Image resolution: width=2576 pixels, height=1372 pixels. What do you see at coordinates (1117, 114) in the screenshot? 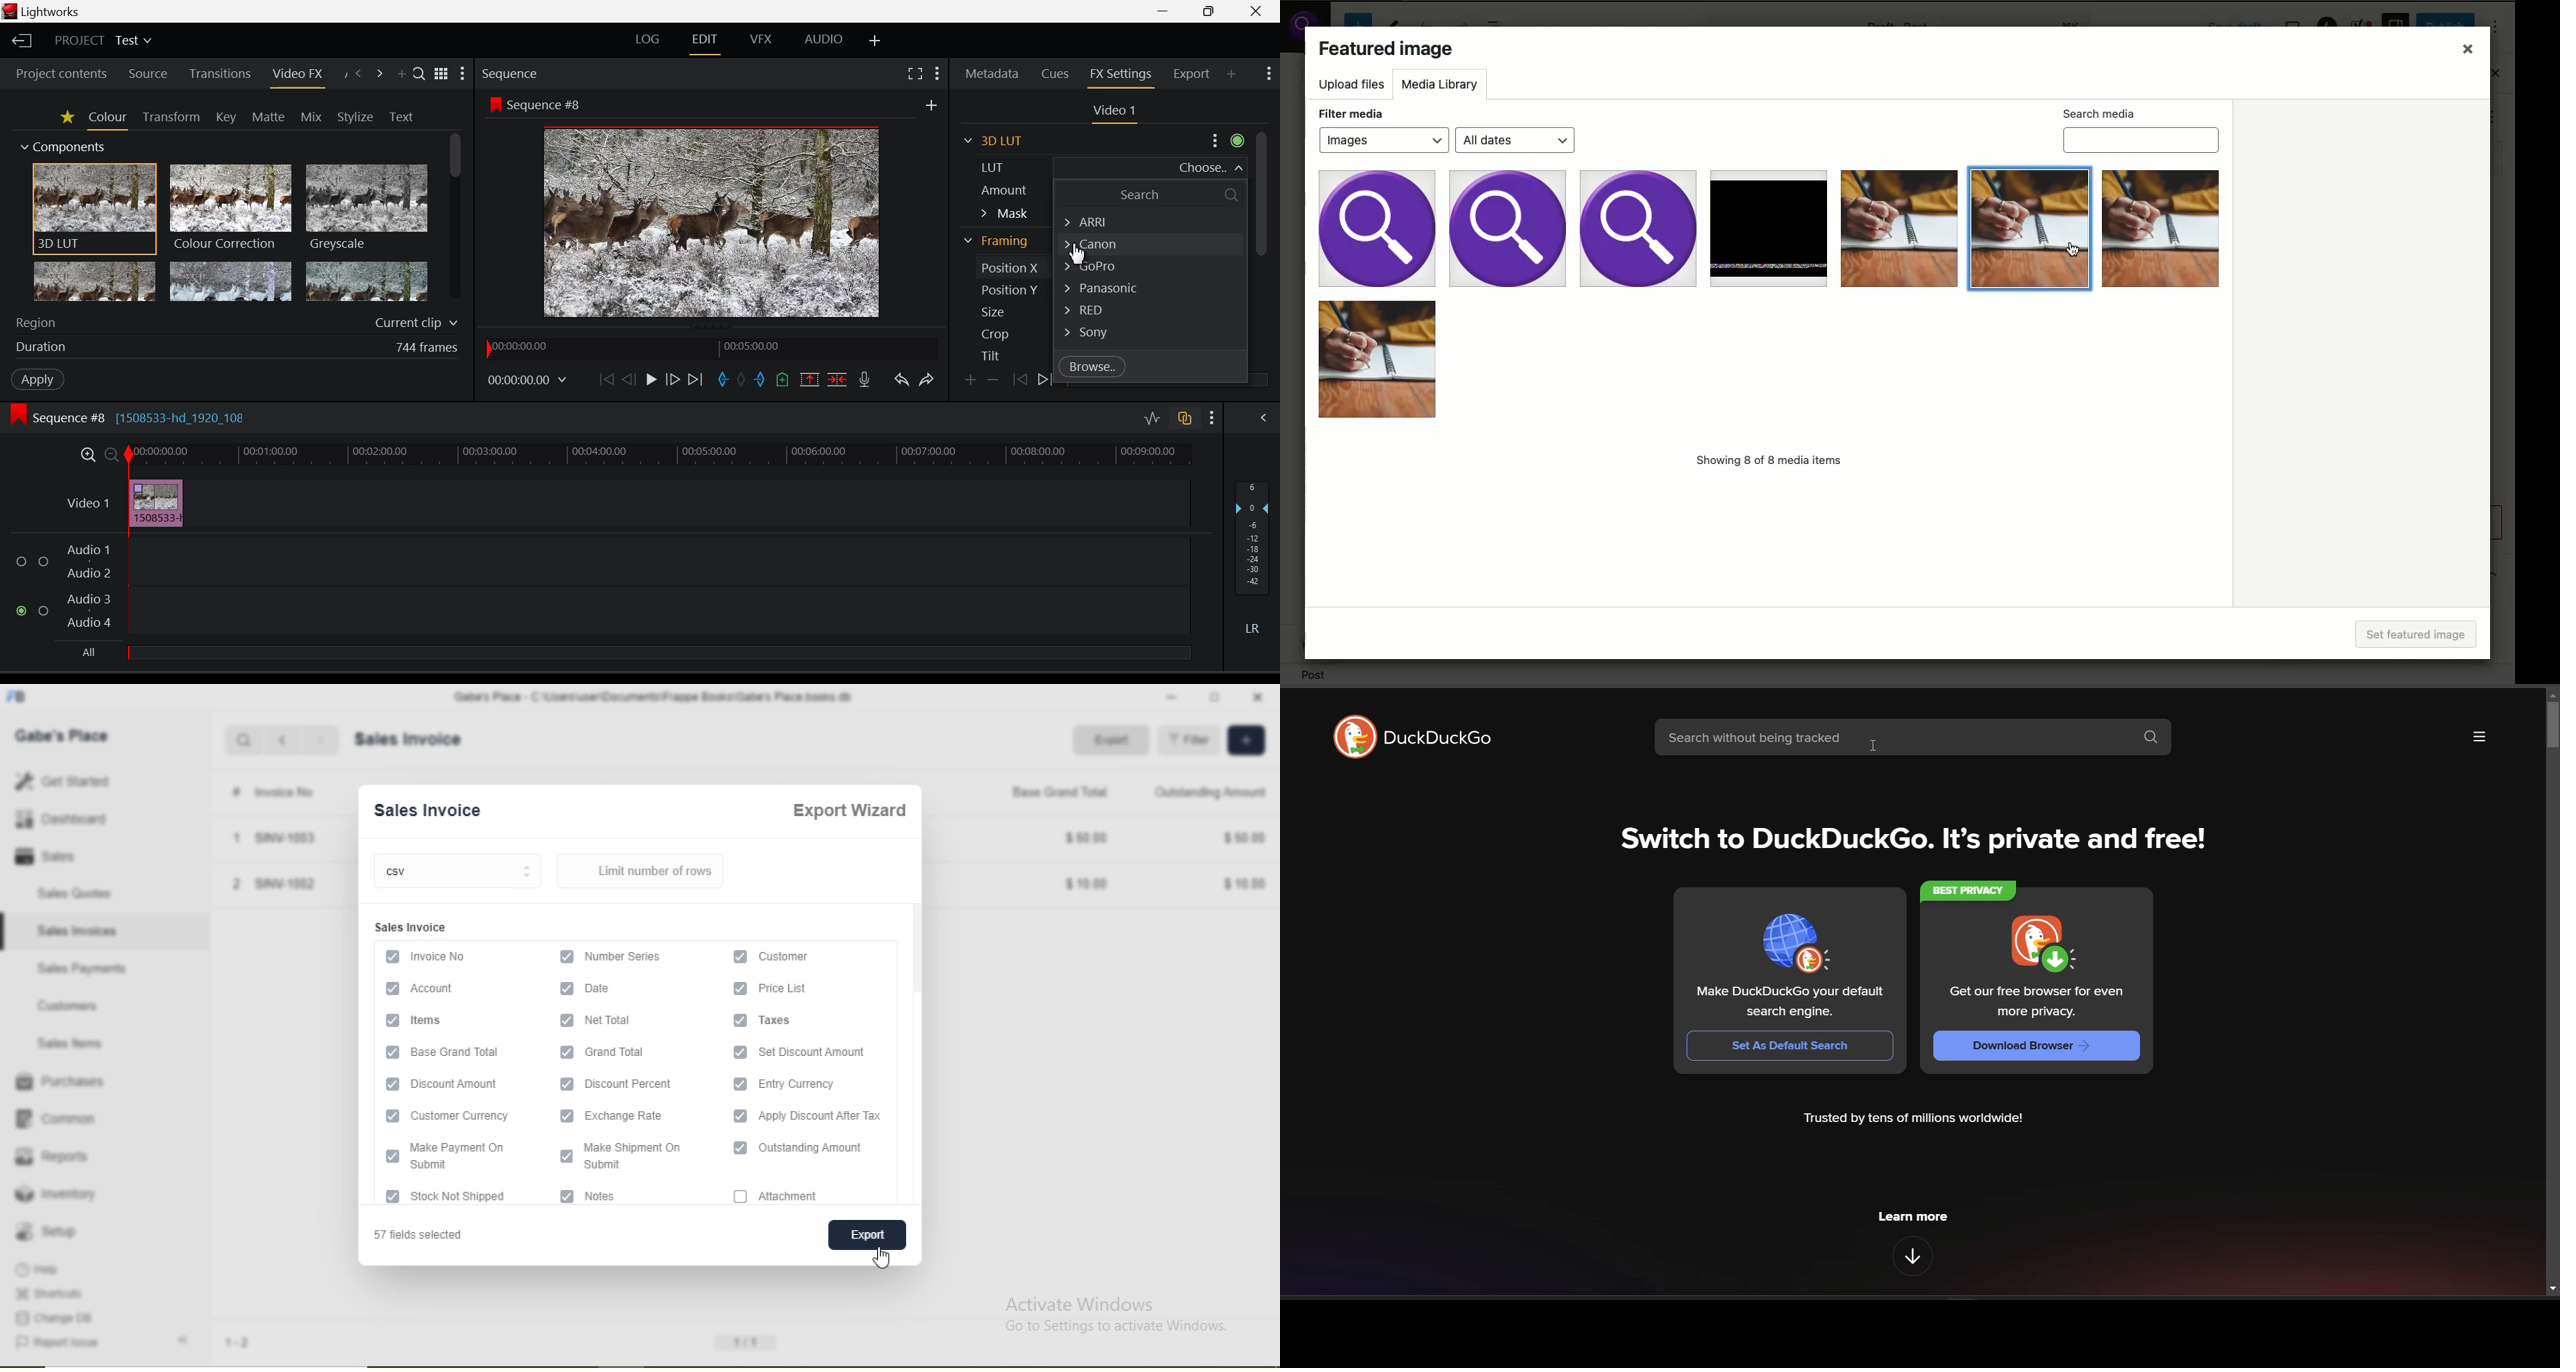
I see `Video Settings` at bounding box center [1117, 114].